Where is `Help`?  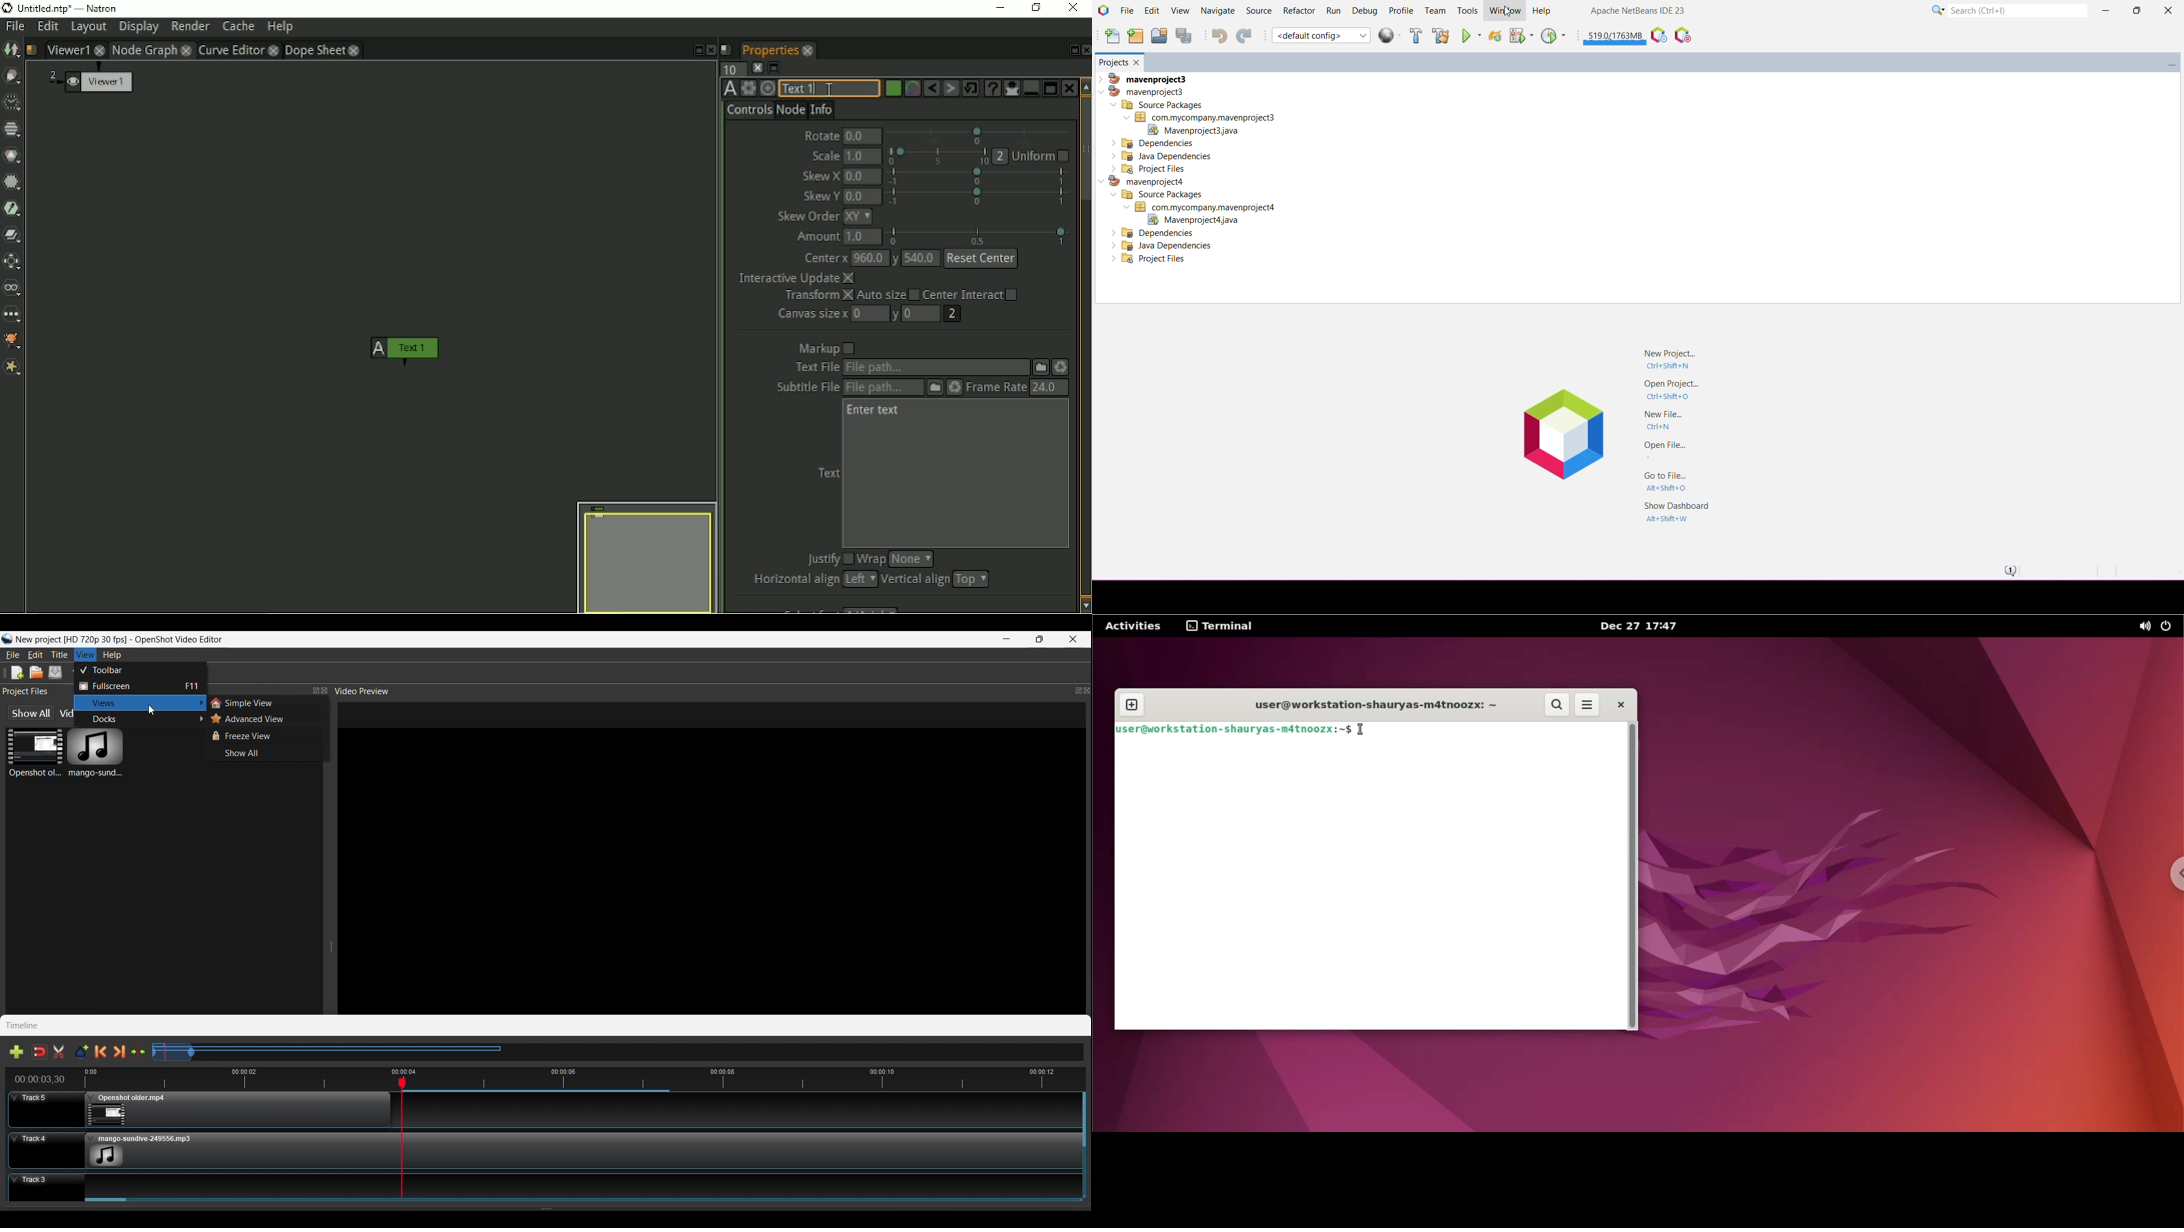 Help is located at coordinates (113, 654).